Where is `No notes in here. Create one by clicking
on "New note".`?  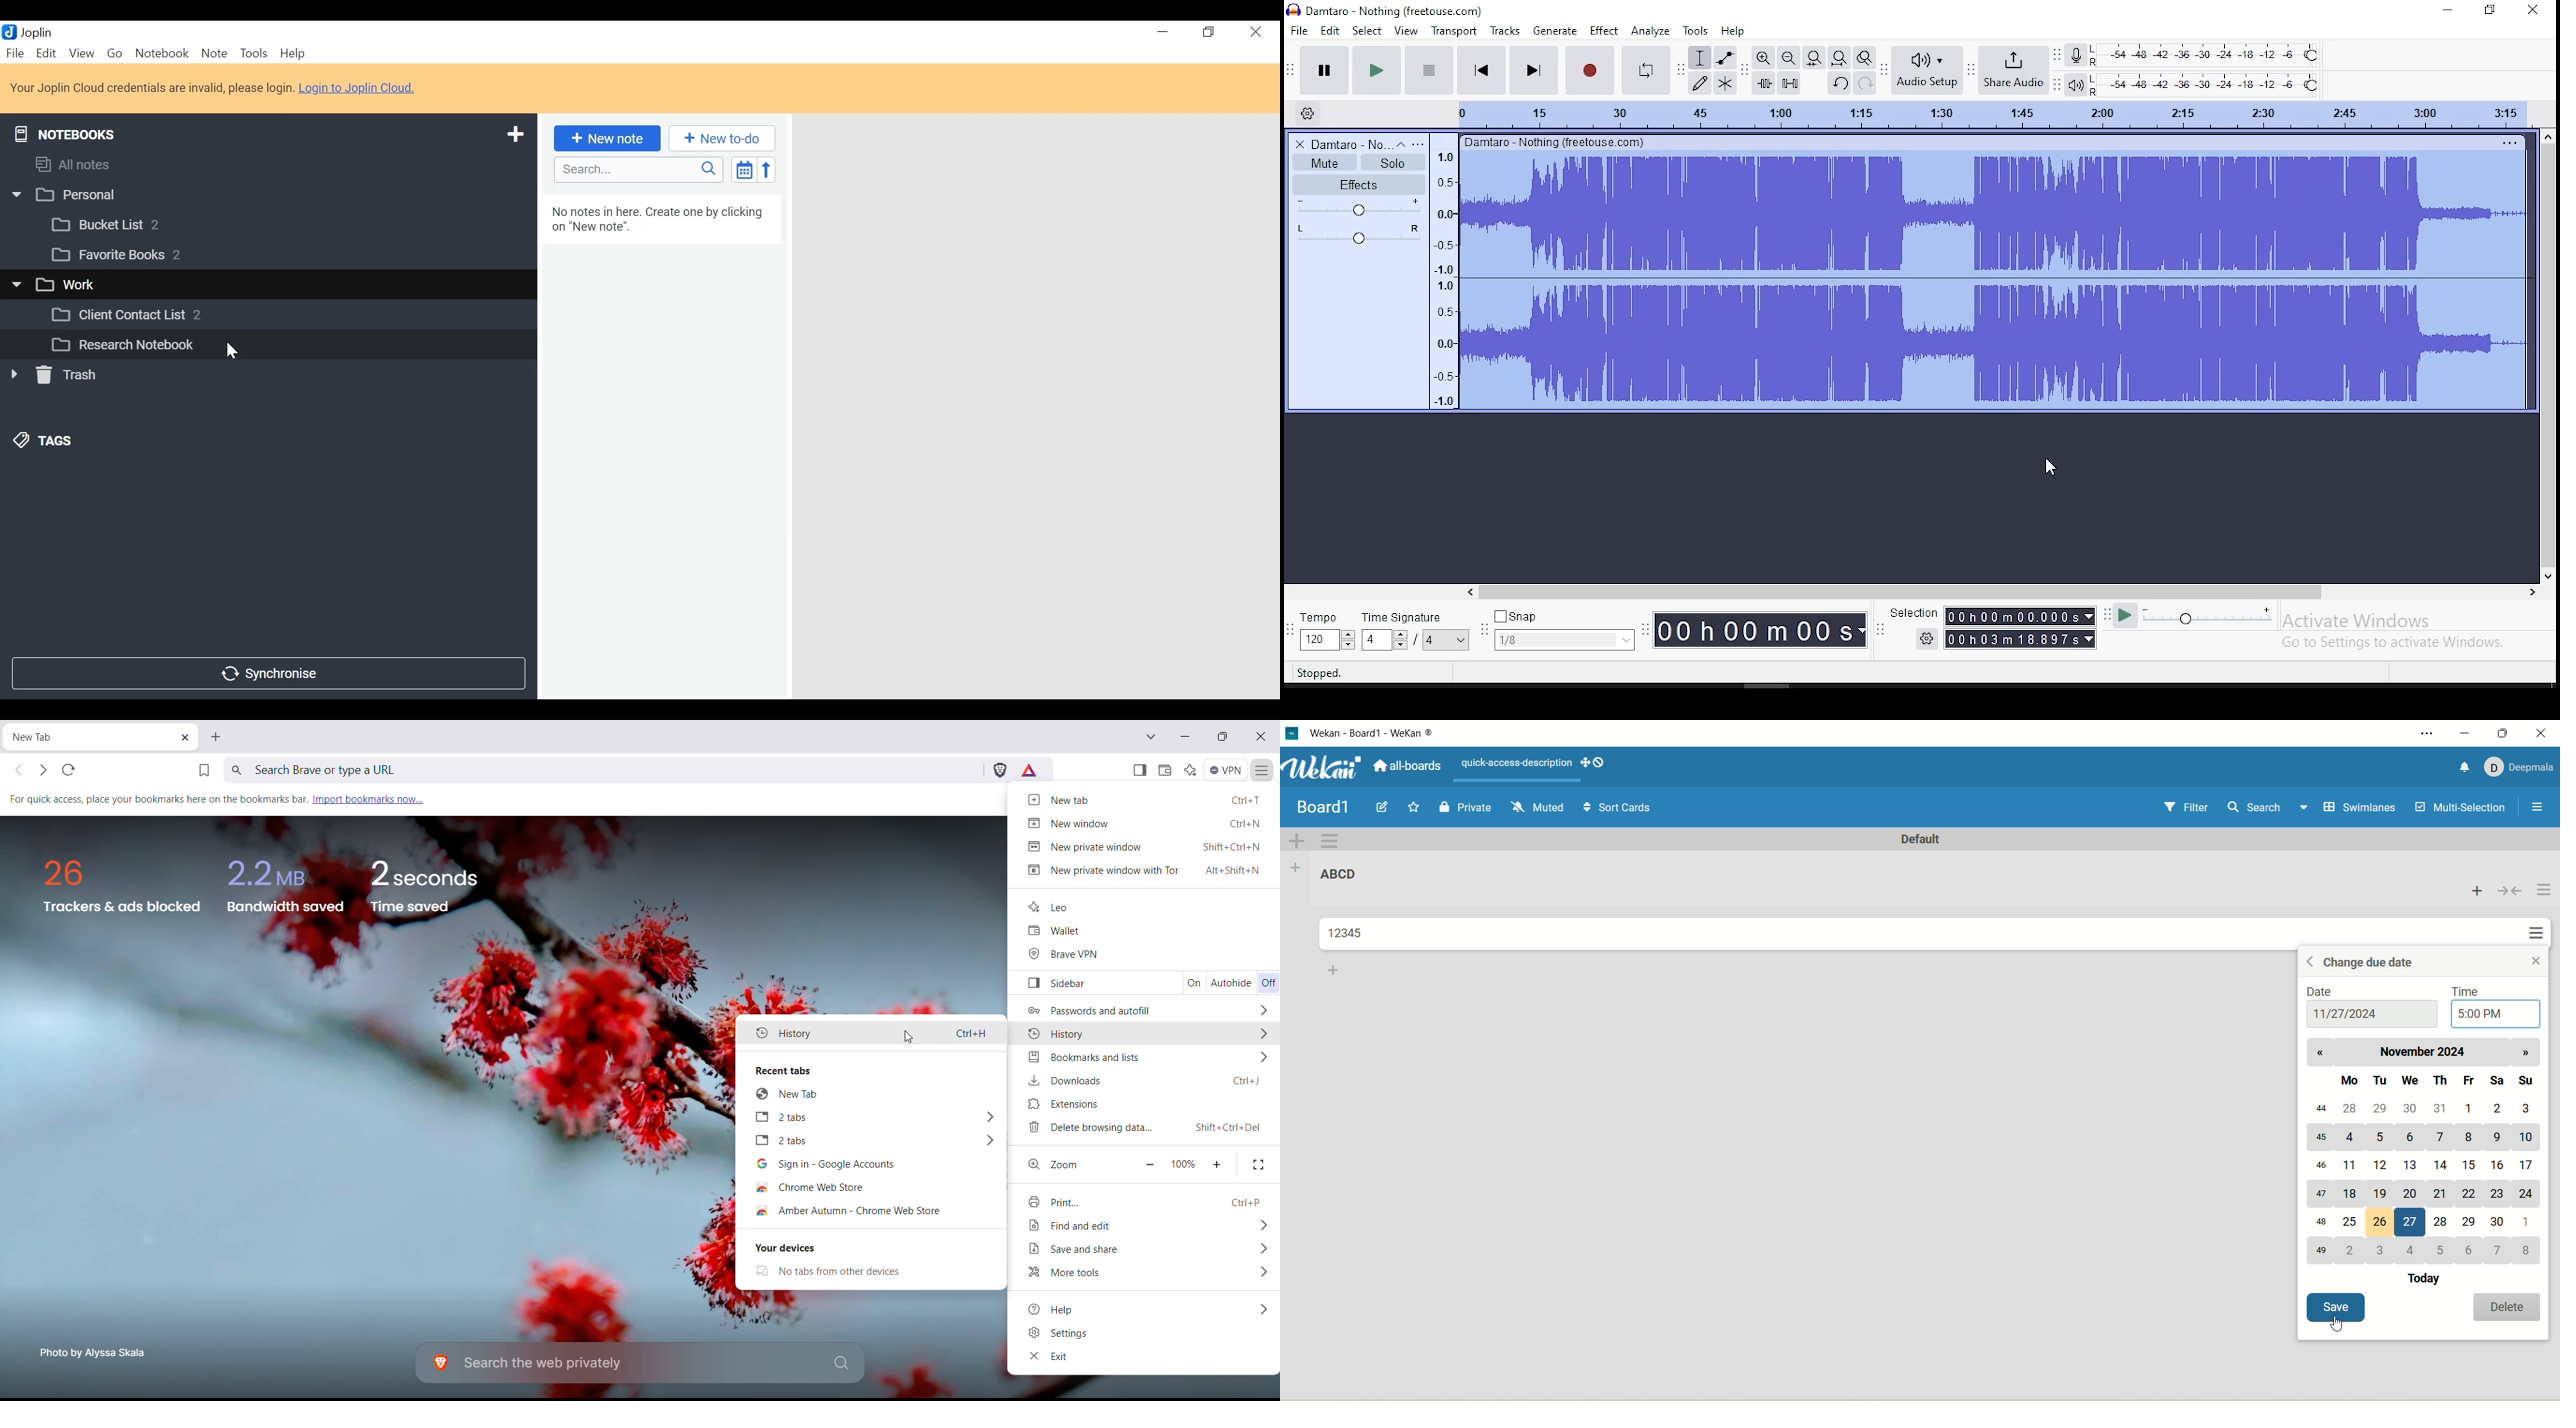
No notes in here. Create one by clicking
on "New note". is located at coordinates (665, 220).